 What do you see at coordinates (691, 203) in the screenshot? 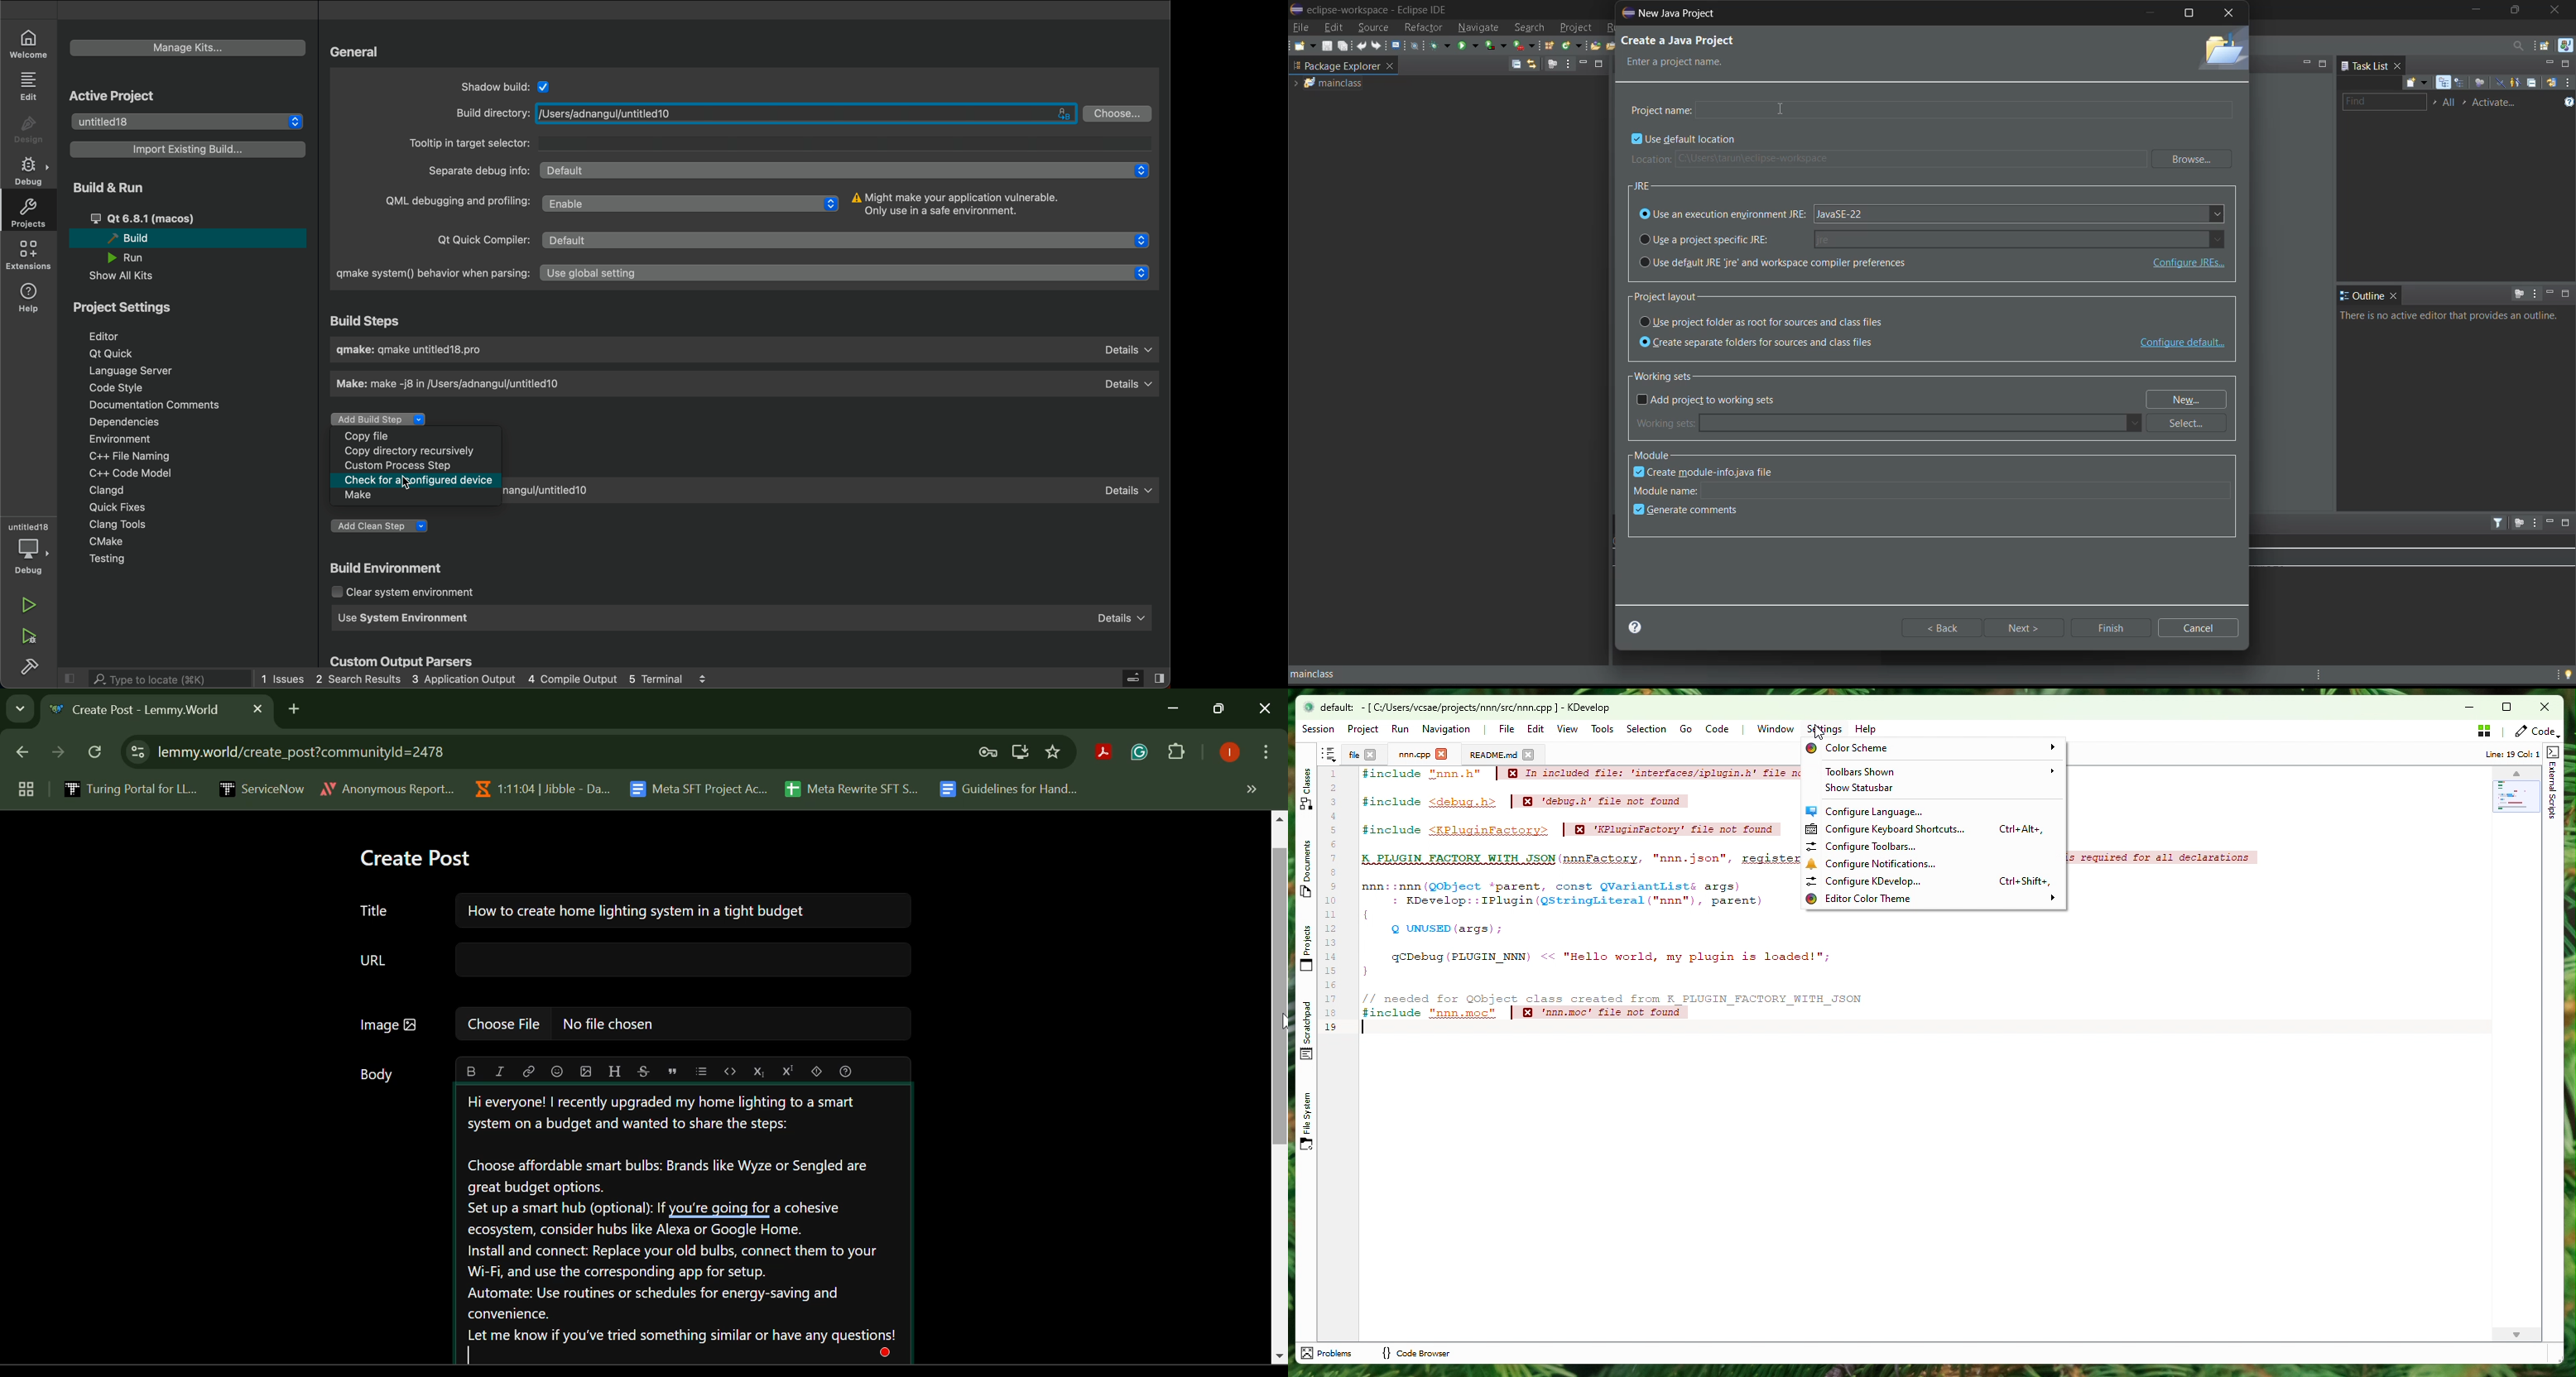
I see `Enable` at bounding box center [691, 203].